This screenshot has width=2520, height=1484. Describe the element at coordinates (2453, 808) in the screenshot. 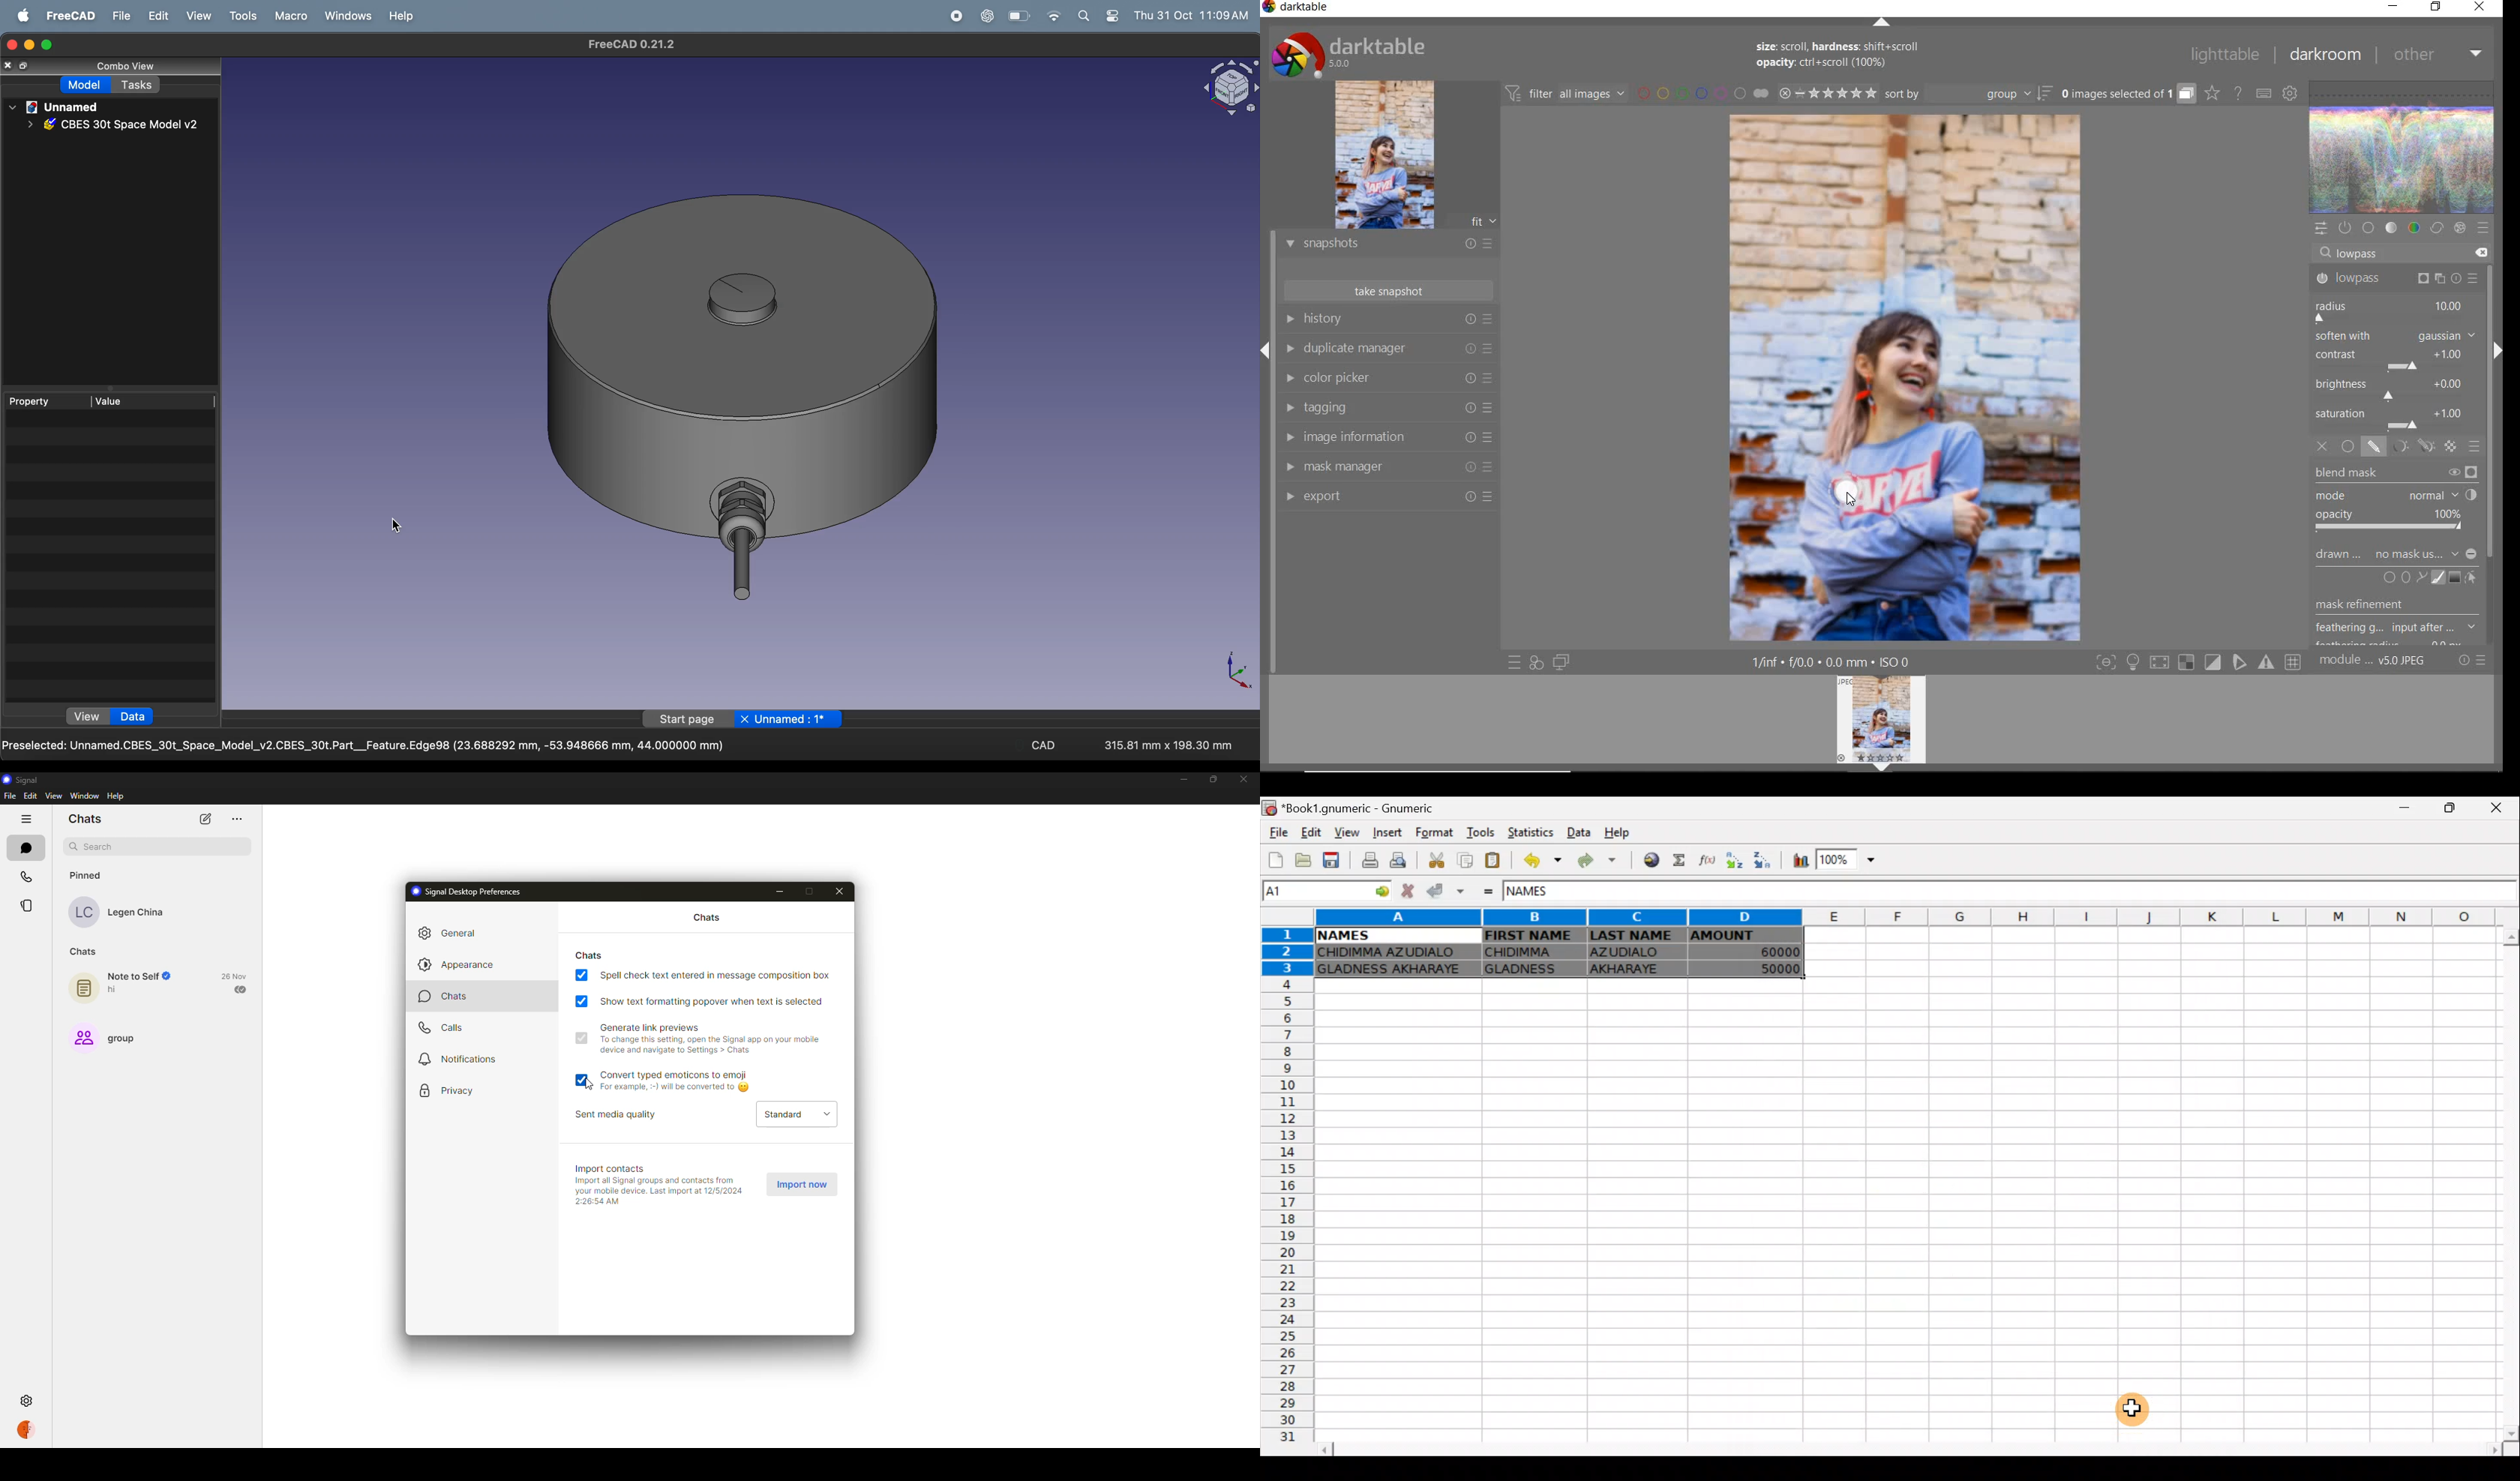

I see `Maximize` at that location.